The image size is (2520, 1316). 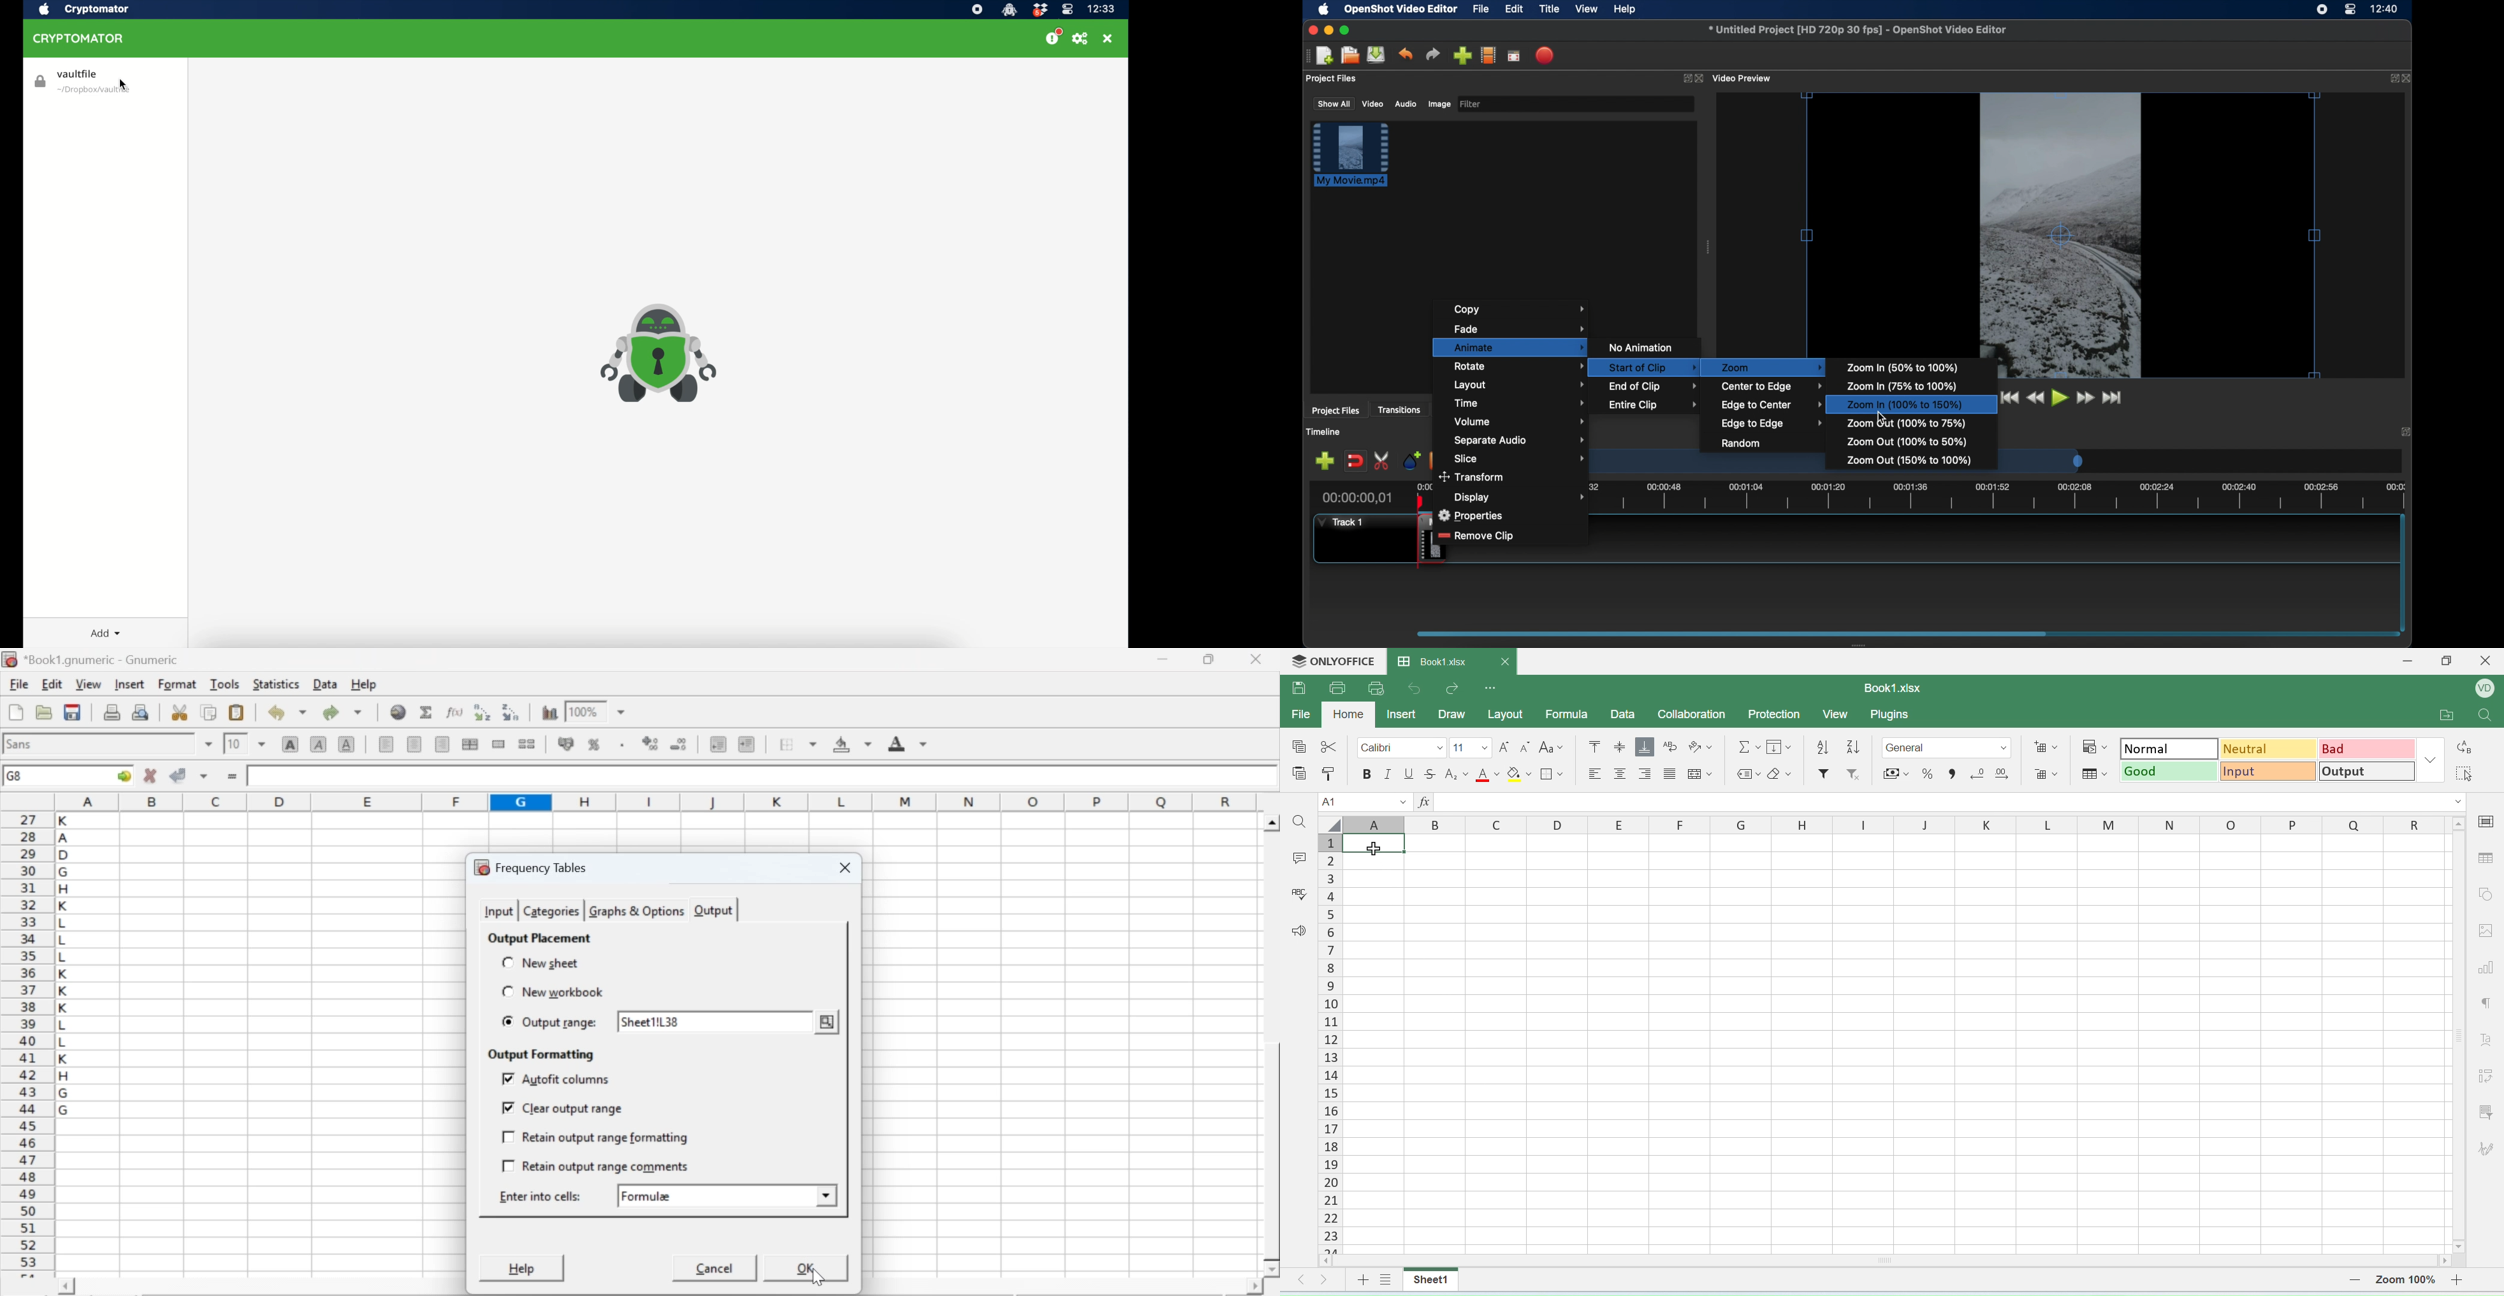 What do you see at coordinates (123, 85) in the screenshot?
I see `cursor` at bounding box center [123, 85].